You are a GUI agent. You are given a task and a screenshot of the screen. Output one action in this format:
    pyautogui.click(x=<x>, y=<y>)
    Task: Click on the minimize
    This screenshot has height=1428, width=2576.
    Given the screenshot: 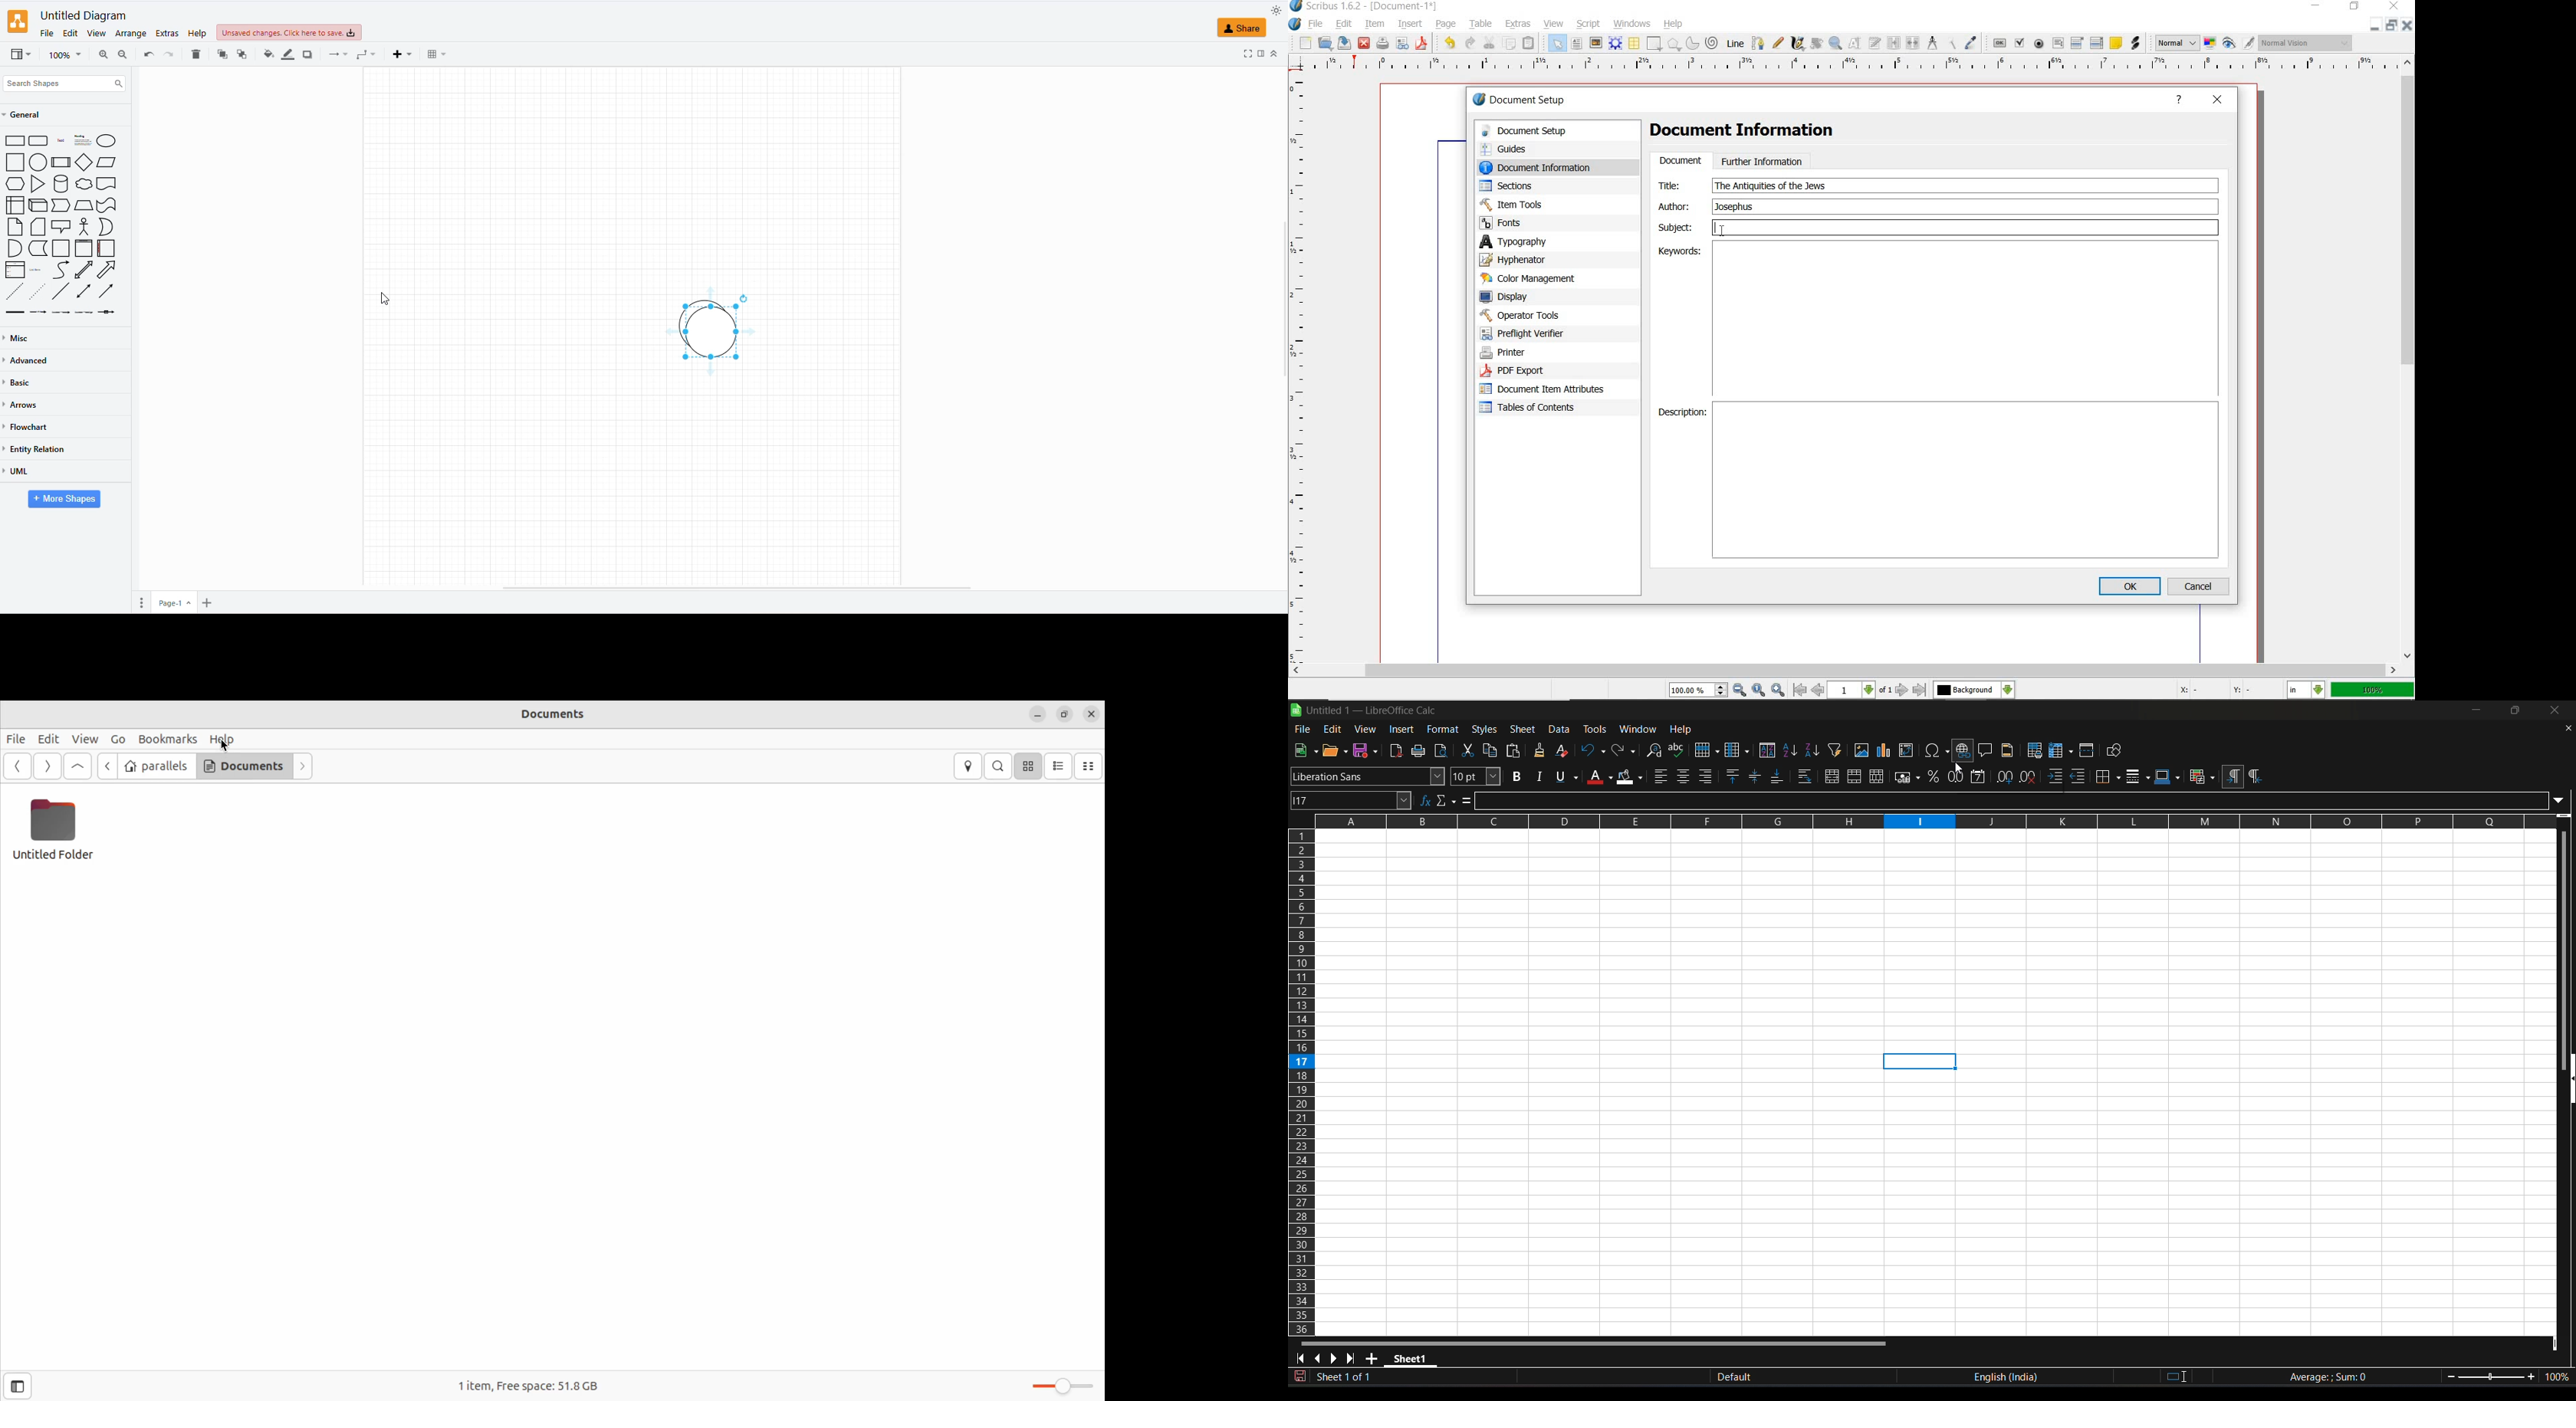 What is the action you would take?
    pyautogui.click(x=2477, y=710)
    